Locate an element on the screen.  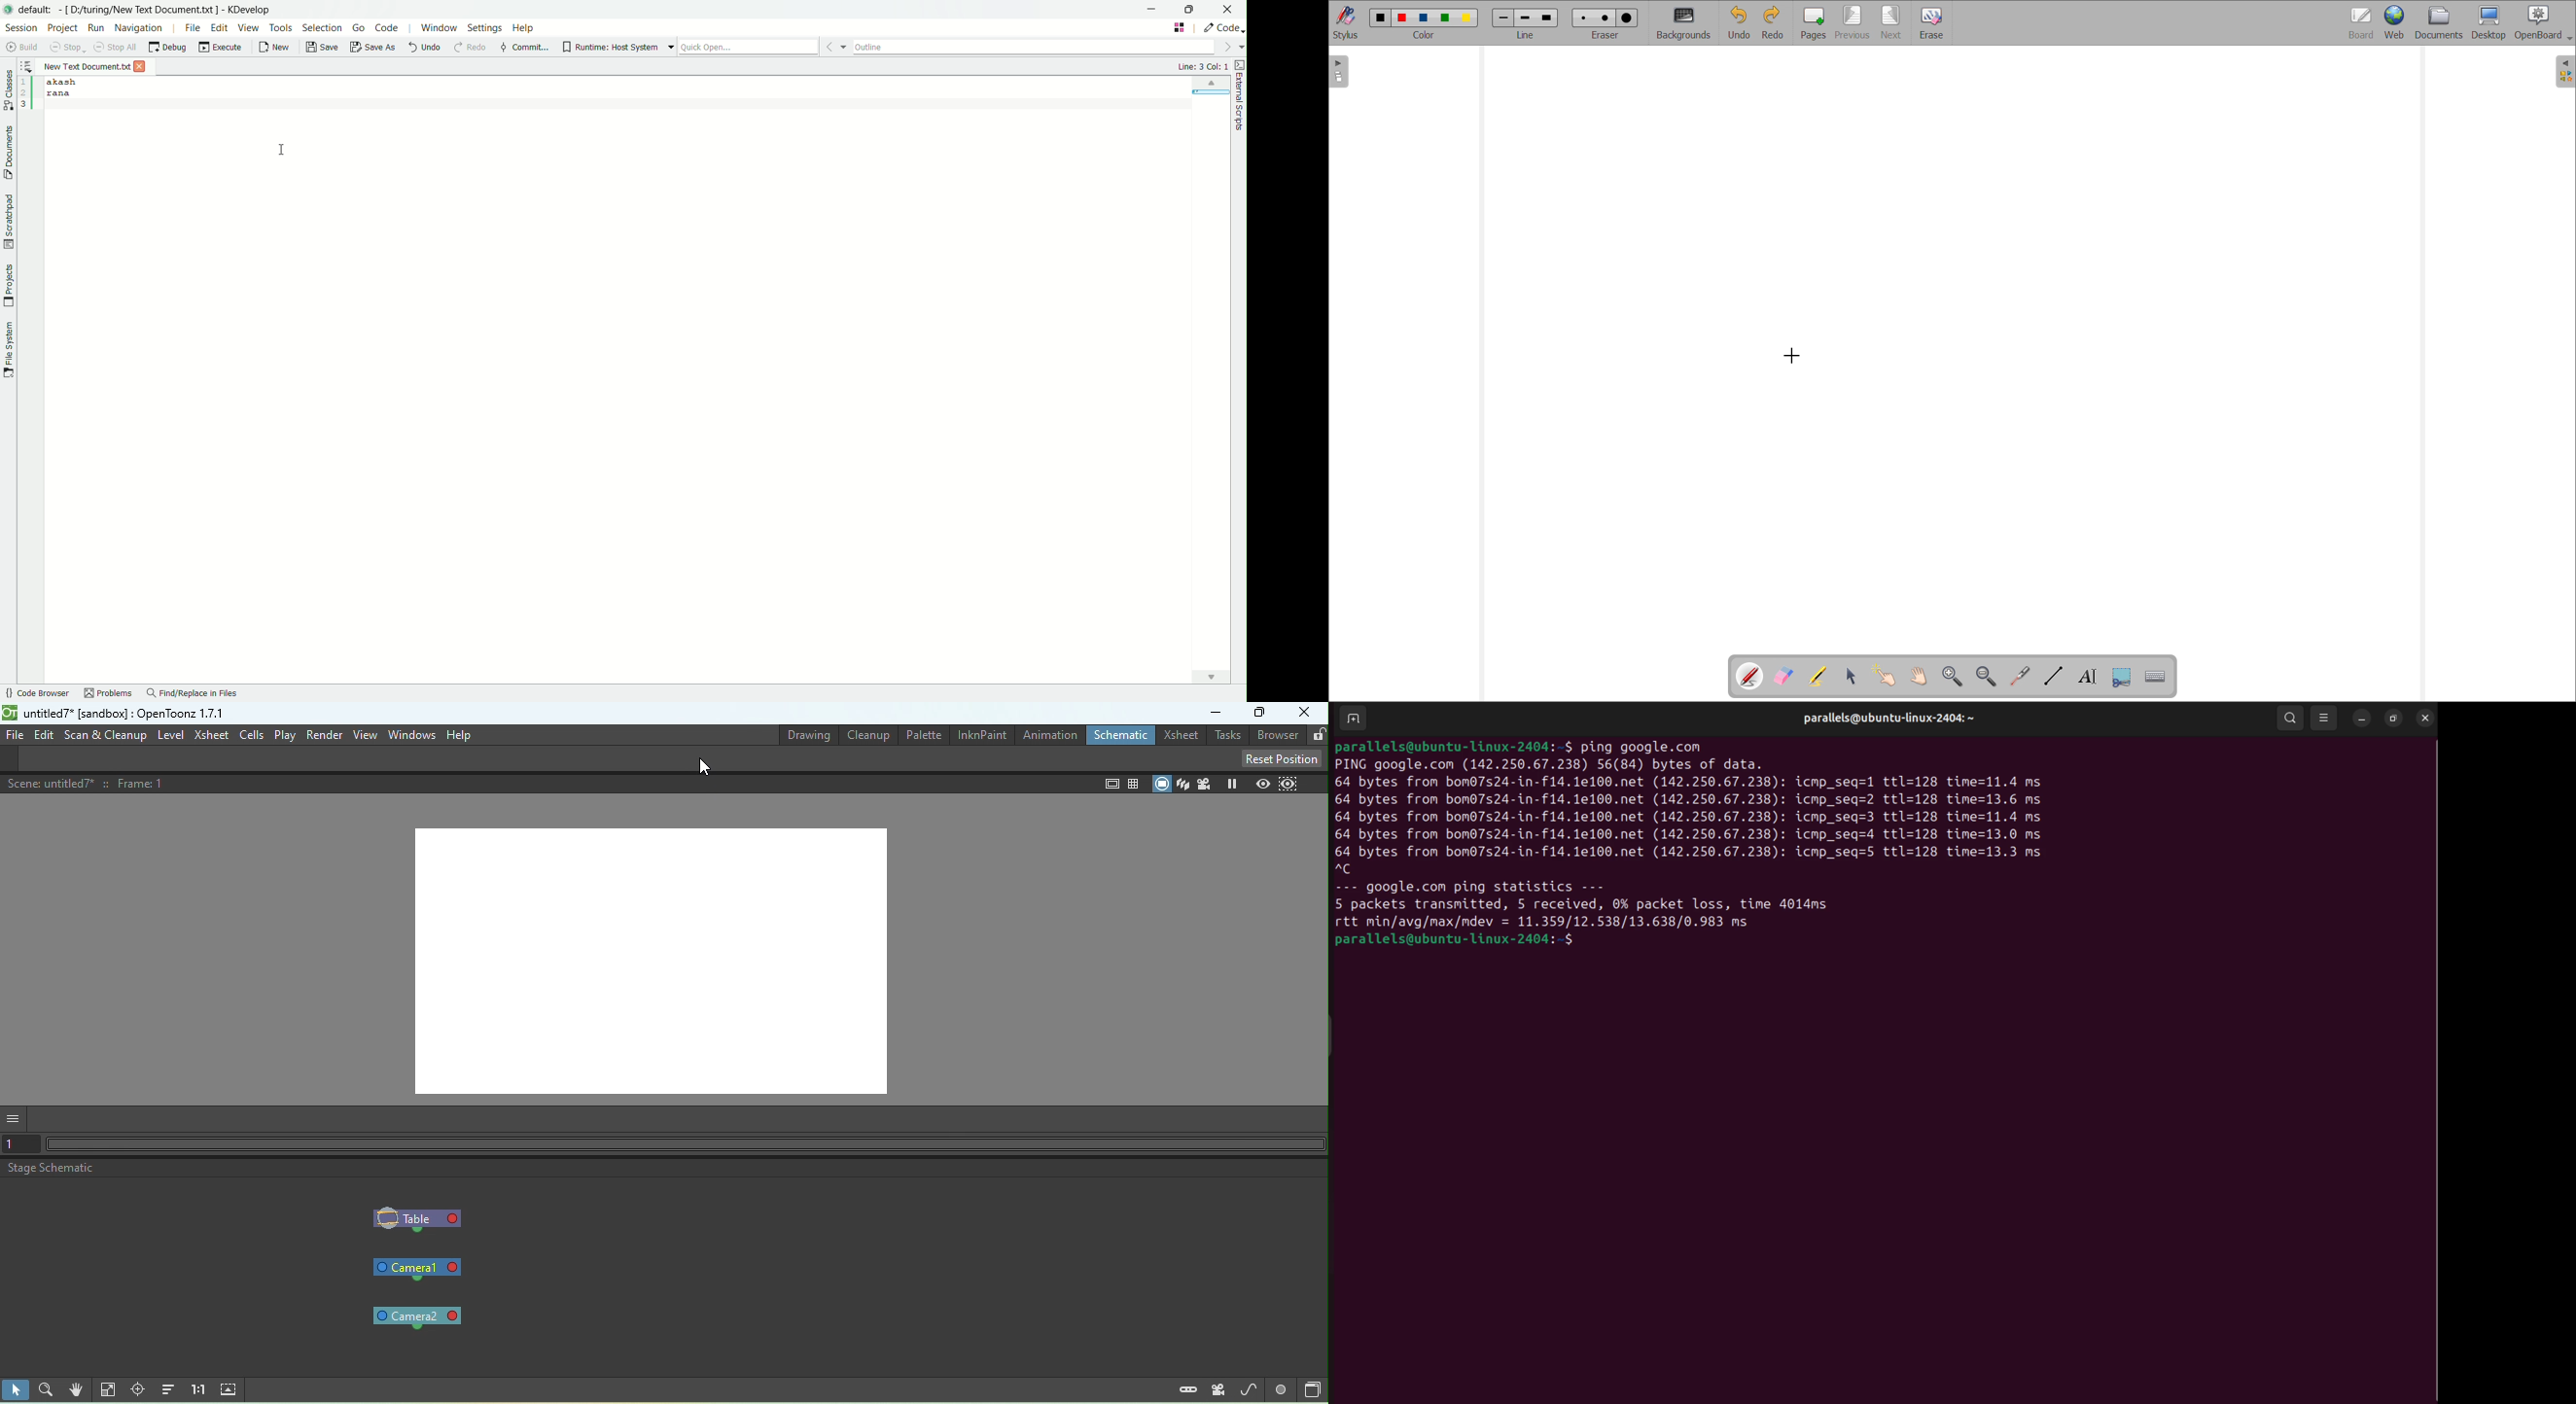
close is located at coordinates (2425, 717).